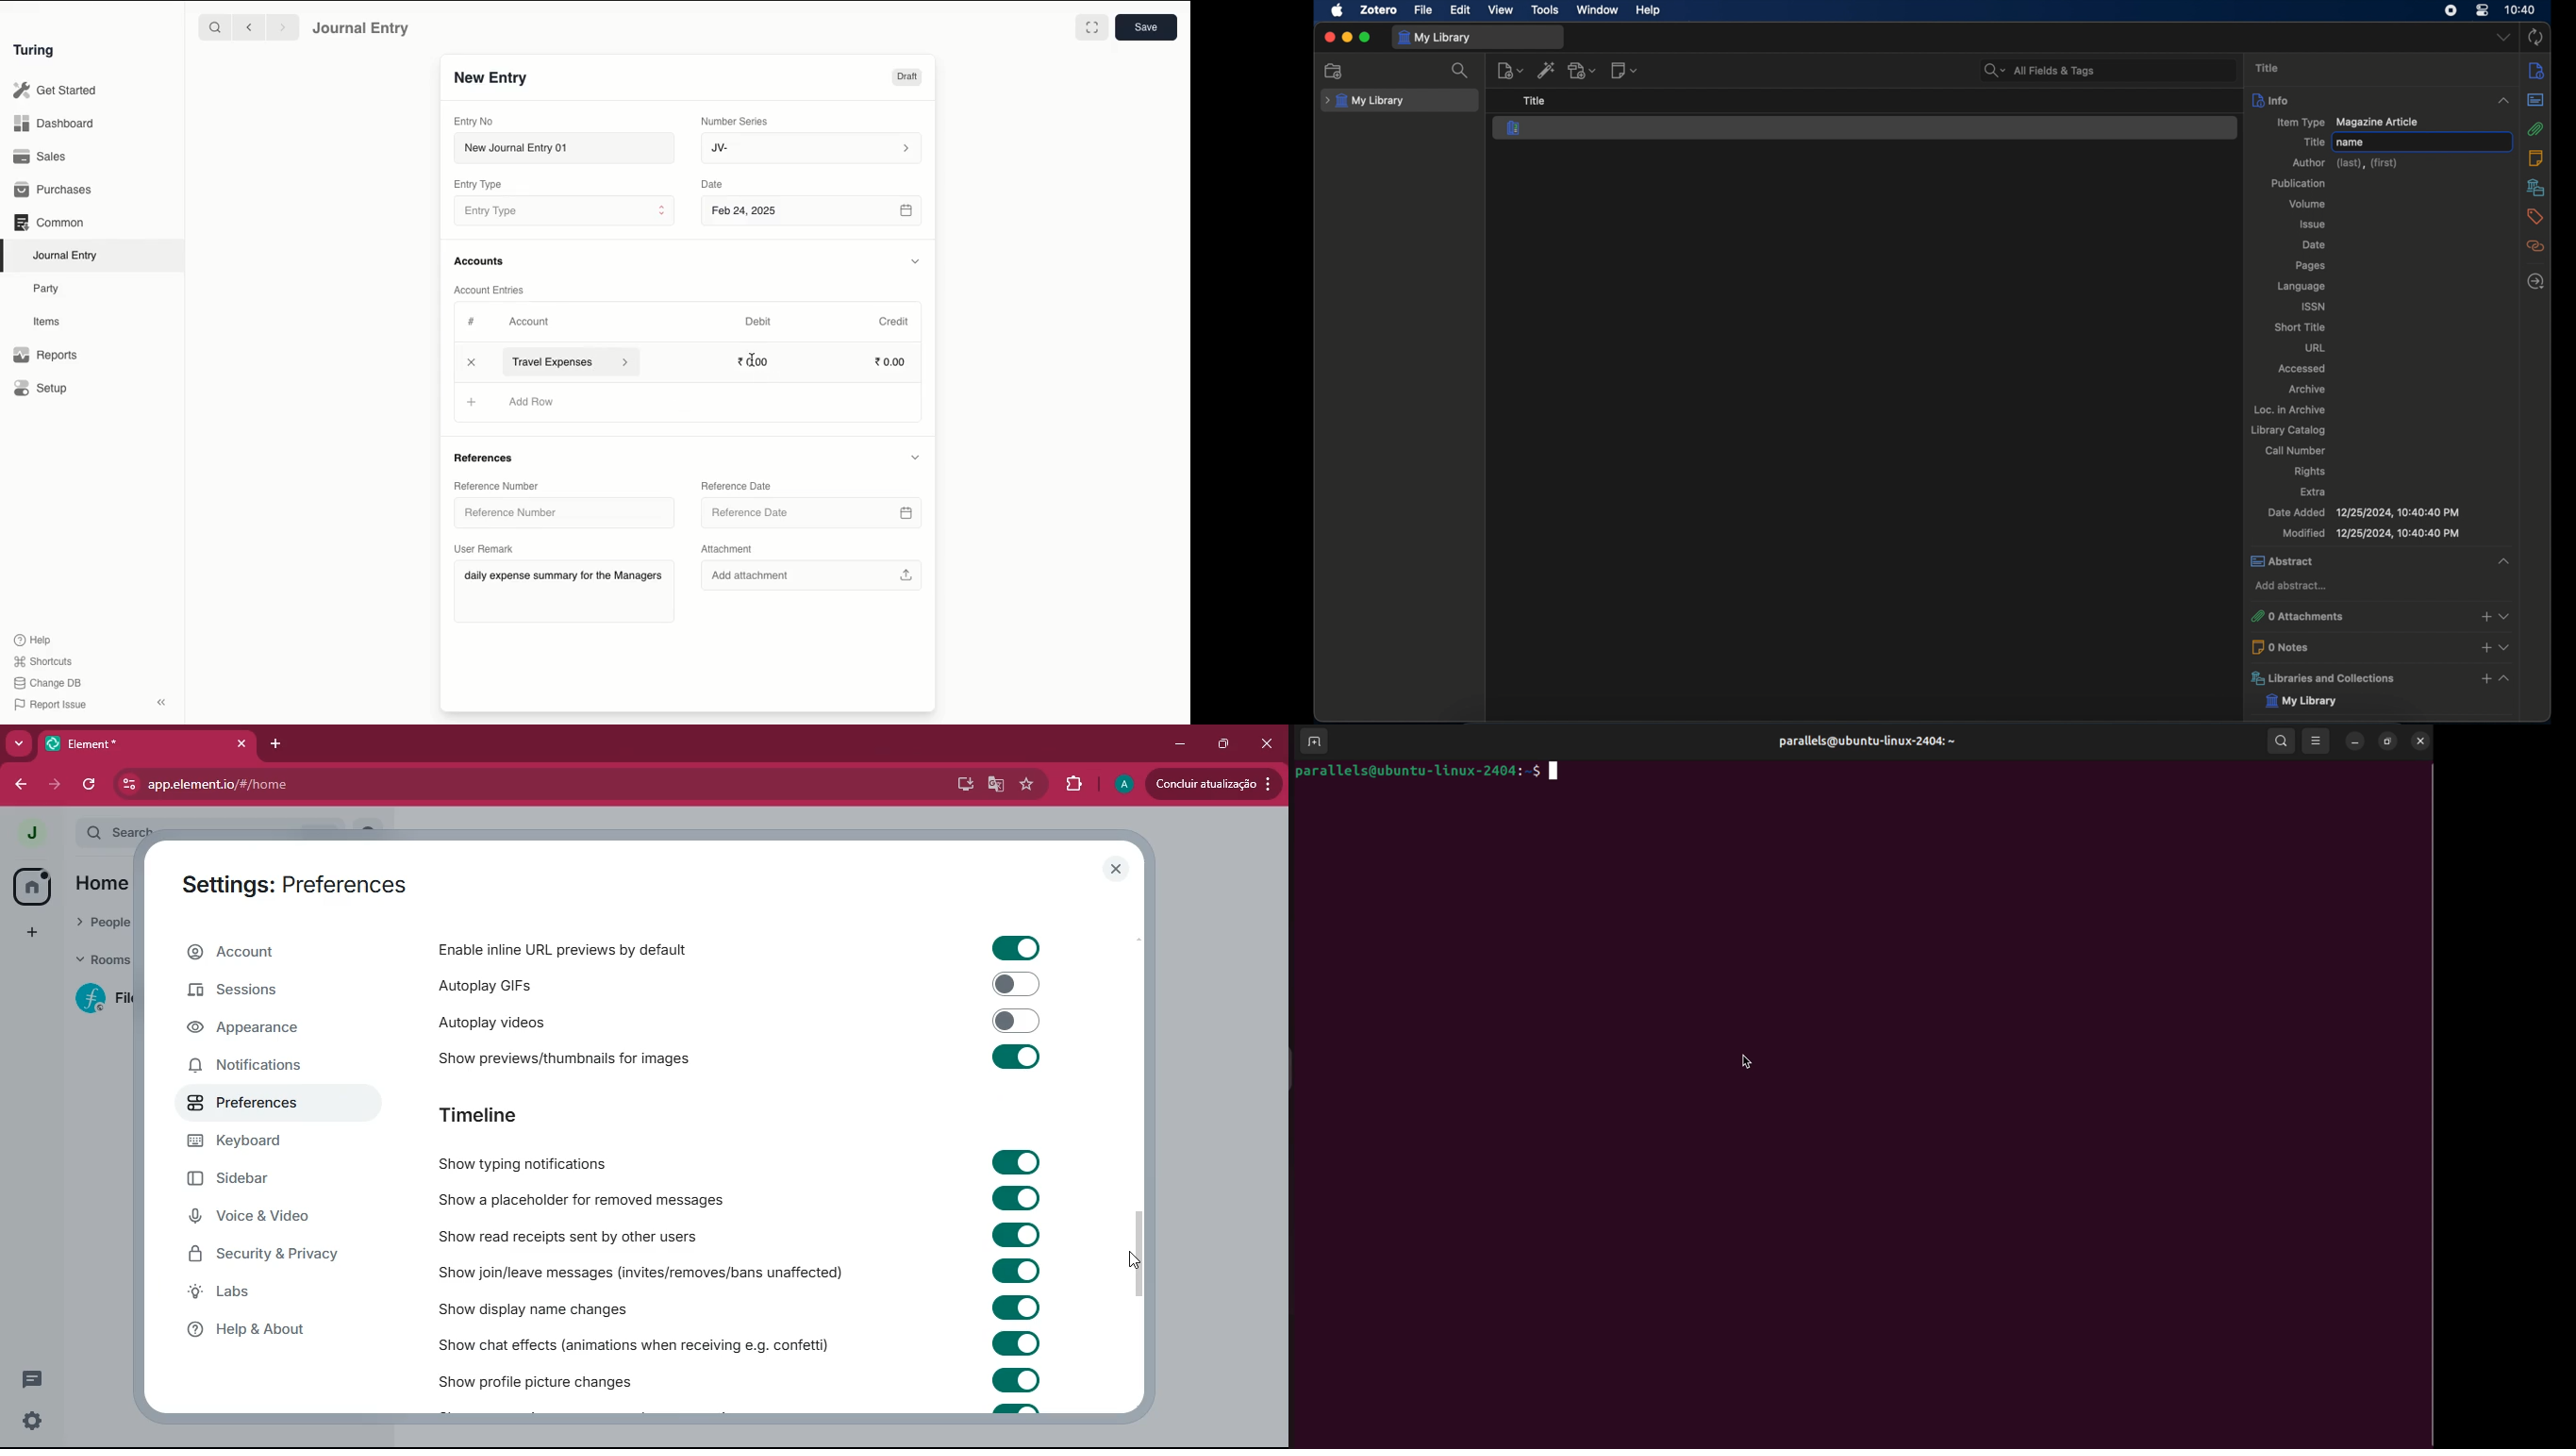 The width and height of the screenshot is (2576, 1456). What do you see at coordinates (529, 402) in the screenshot?
I see `Add Row` at bounding box center [529, 402].